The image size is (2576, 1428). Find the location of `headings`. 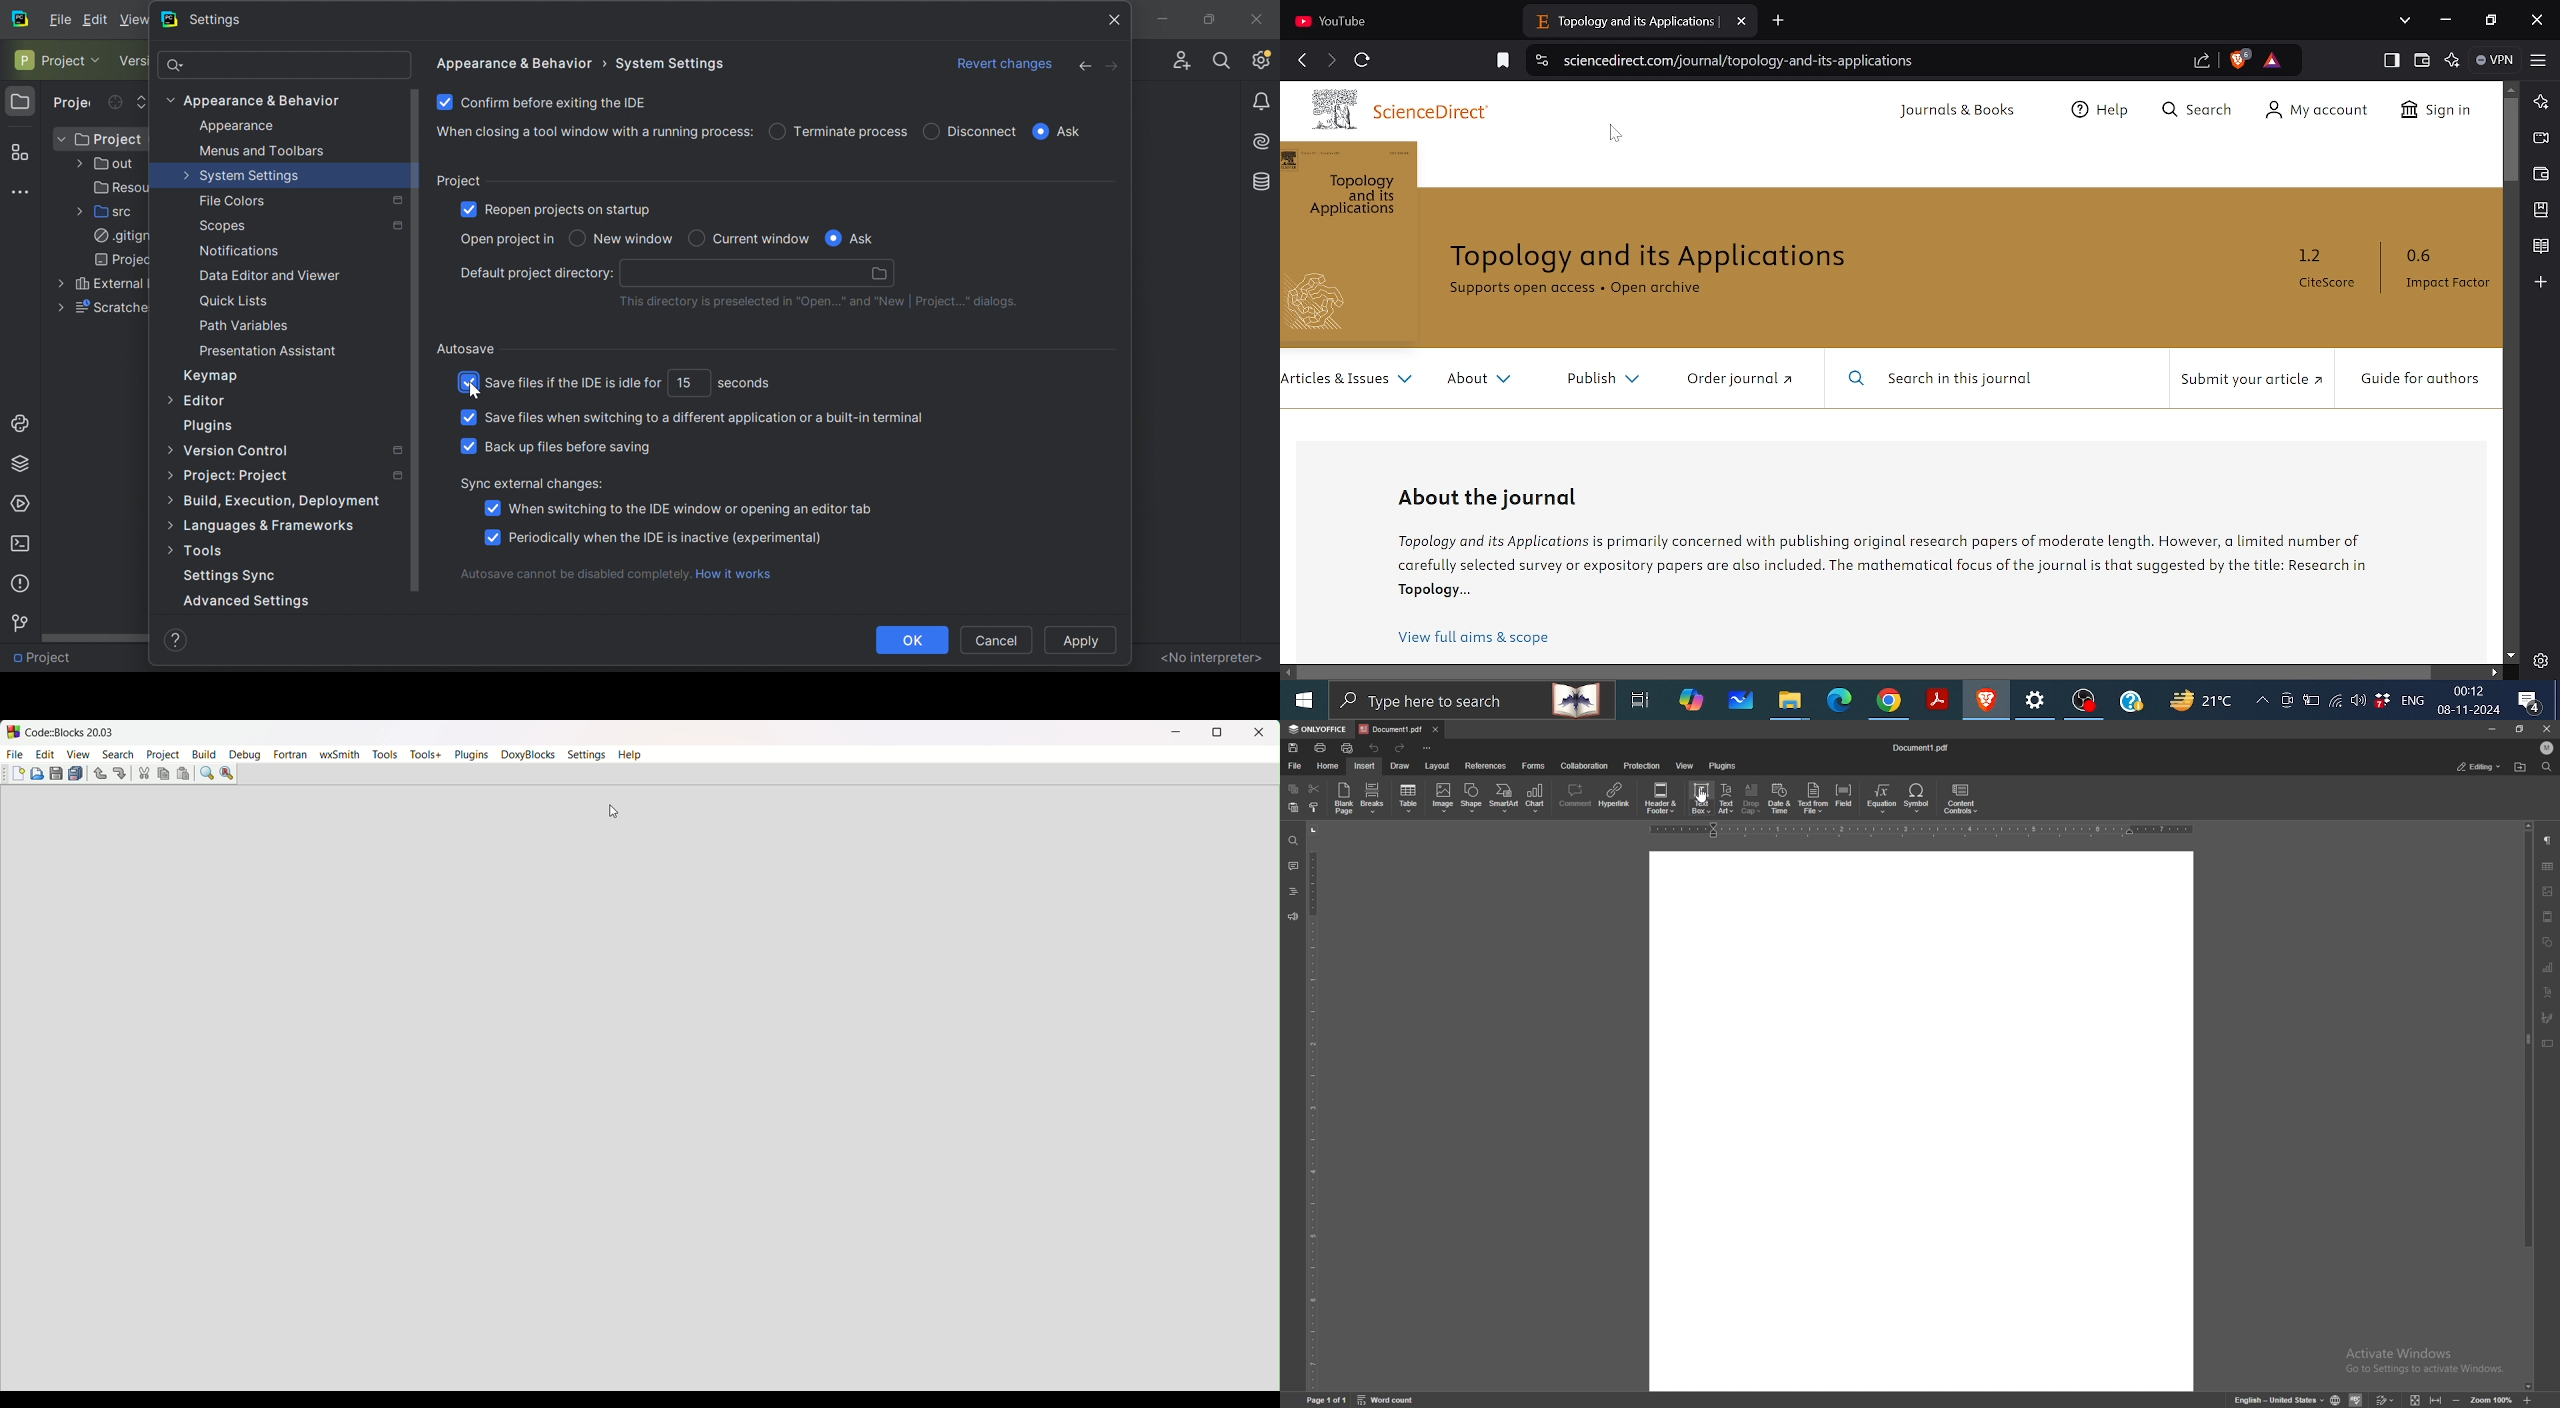

headings is located at coordinates (1293, 891).